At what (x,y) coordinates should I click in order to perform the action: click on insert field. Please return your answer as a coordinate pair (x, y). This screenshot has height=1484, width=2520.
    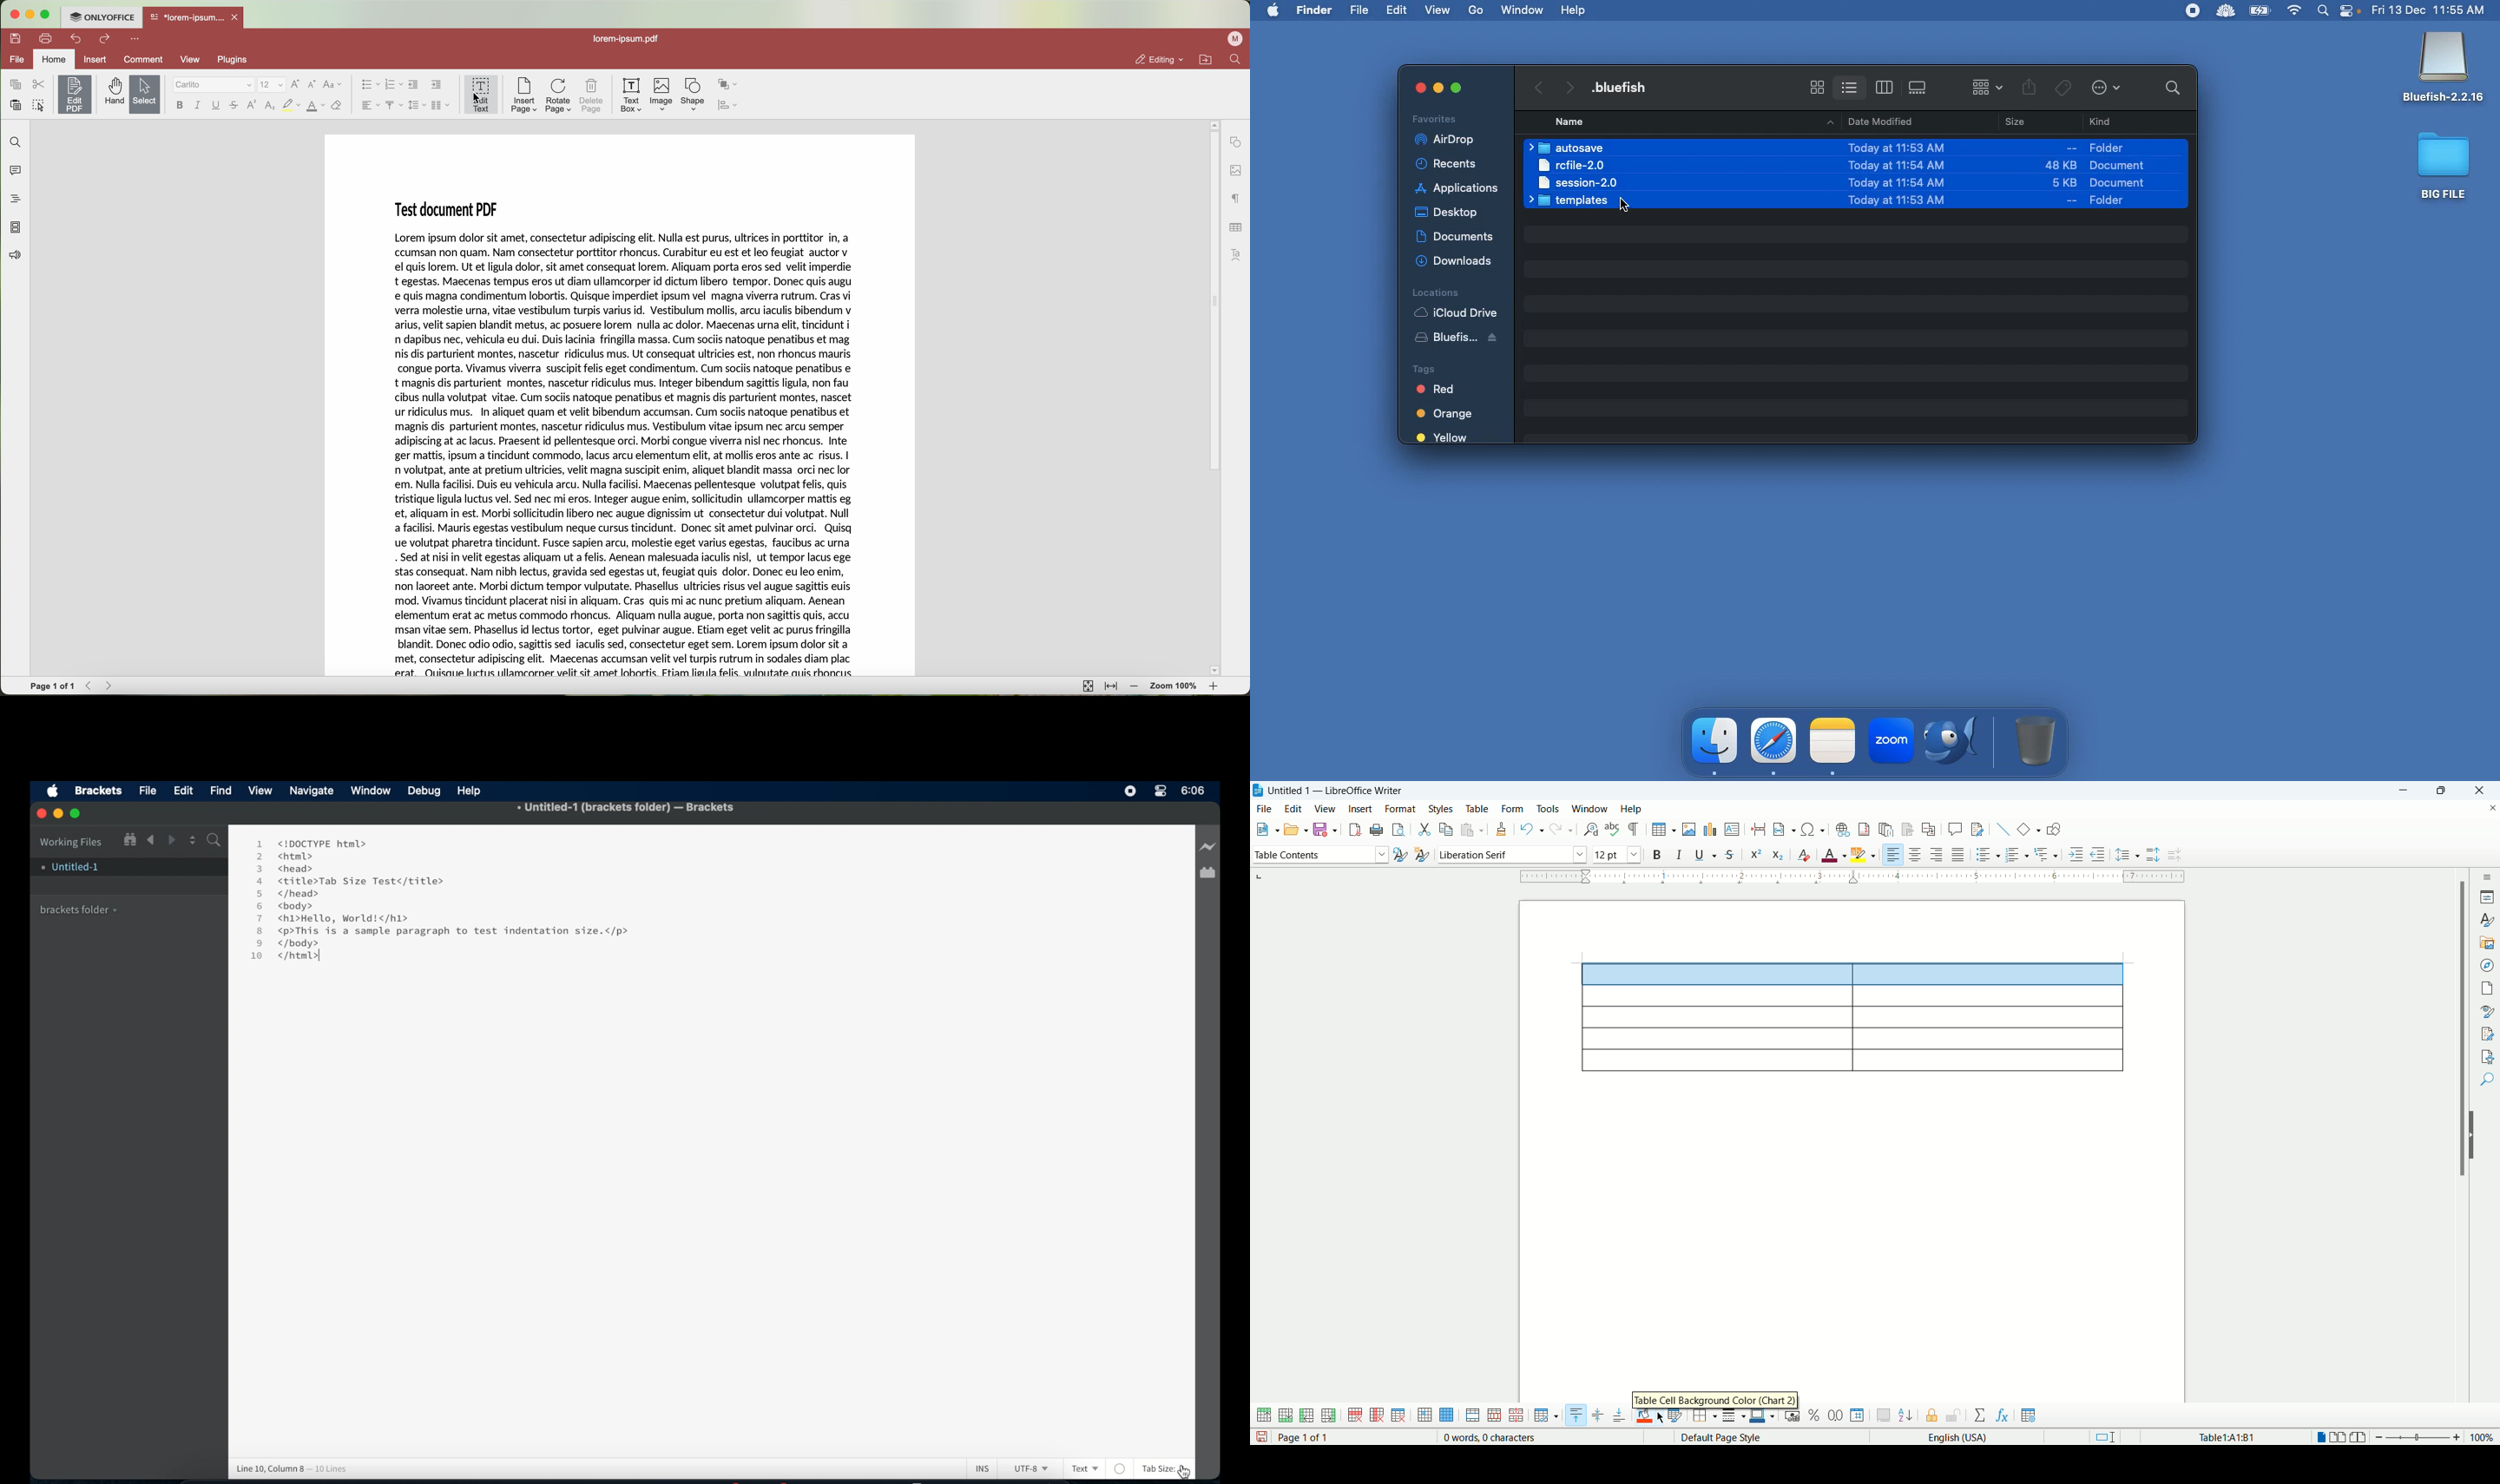
    Looking at the image, I should click on (1786, 829).